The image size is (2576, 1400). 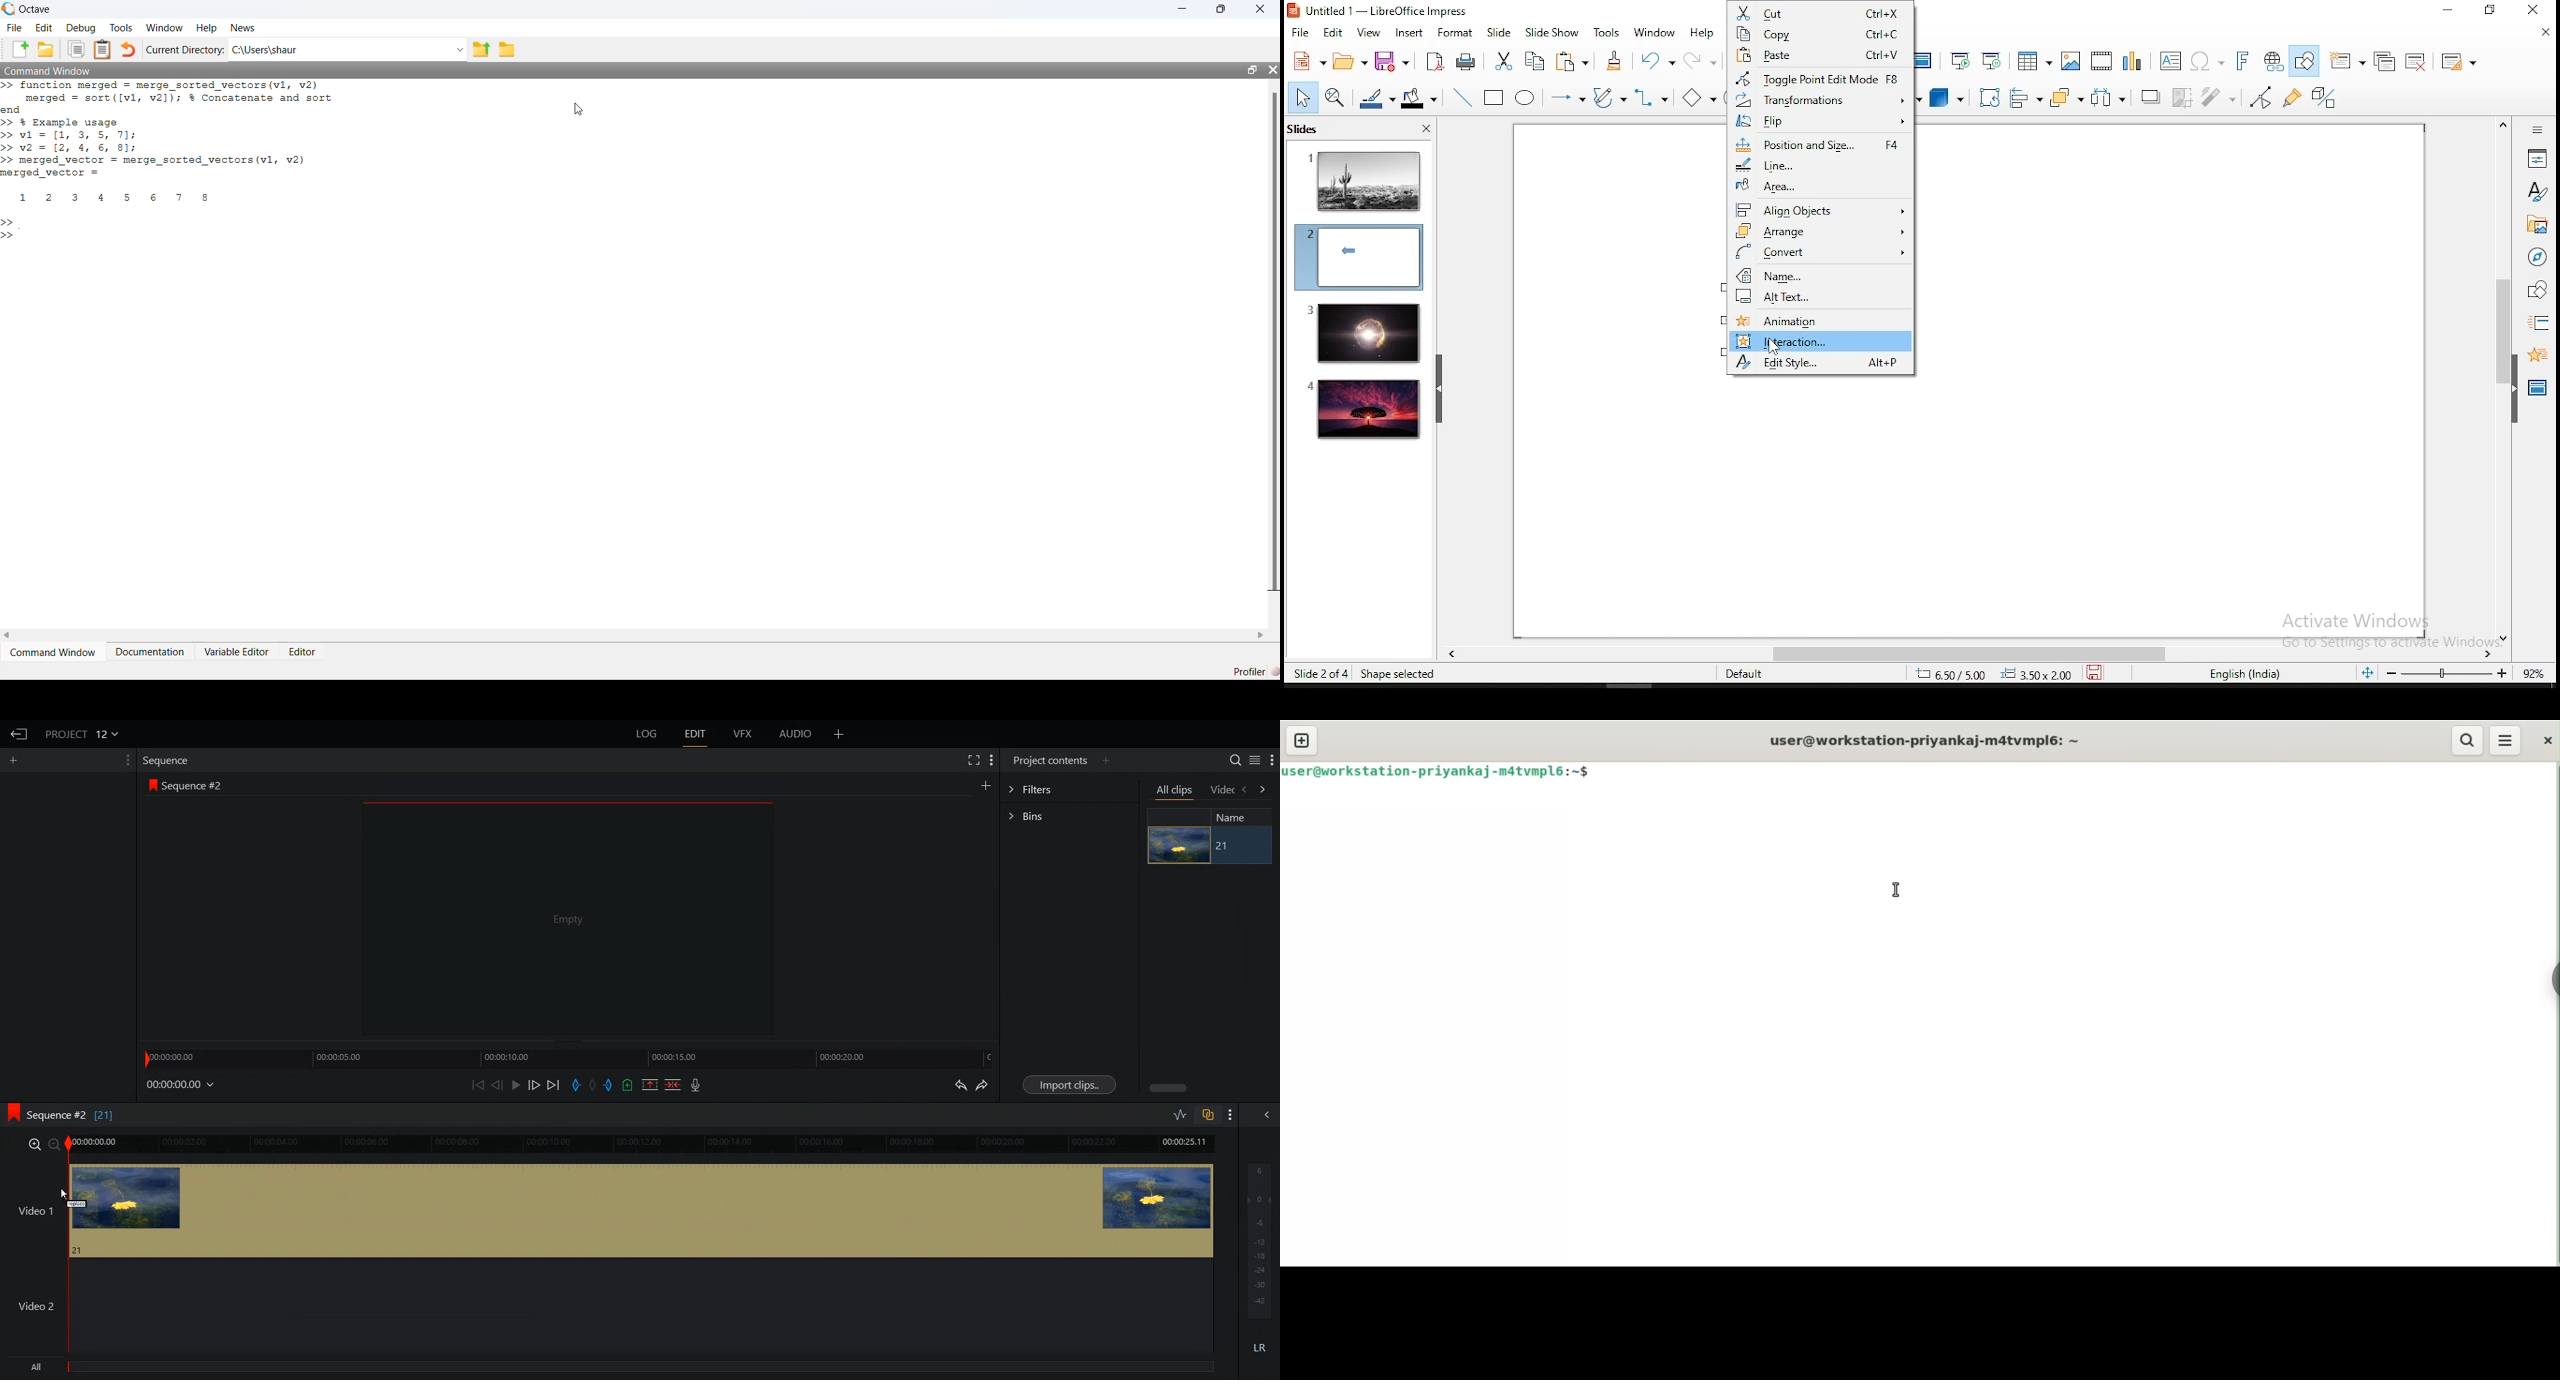 What do you see at coordinates (2241, 62) in the screenshot?
I see `fontwork text` at bounding box center [2241, 62].